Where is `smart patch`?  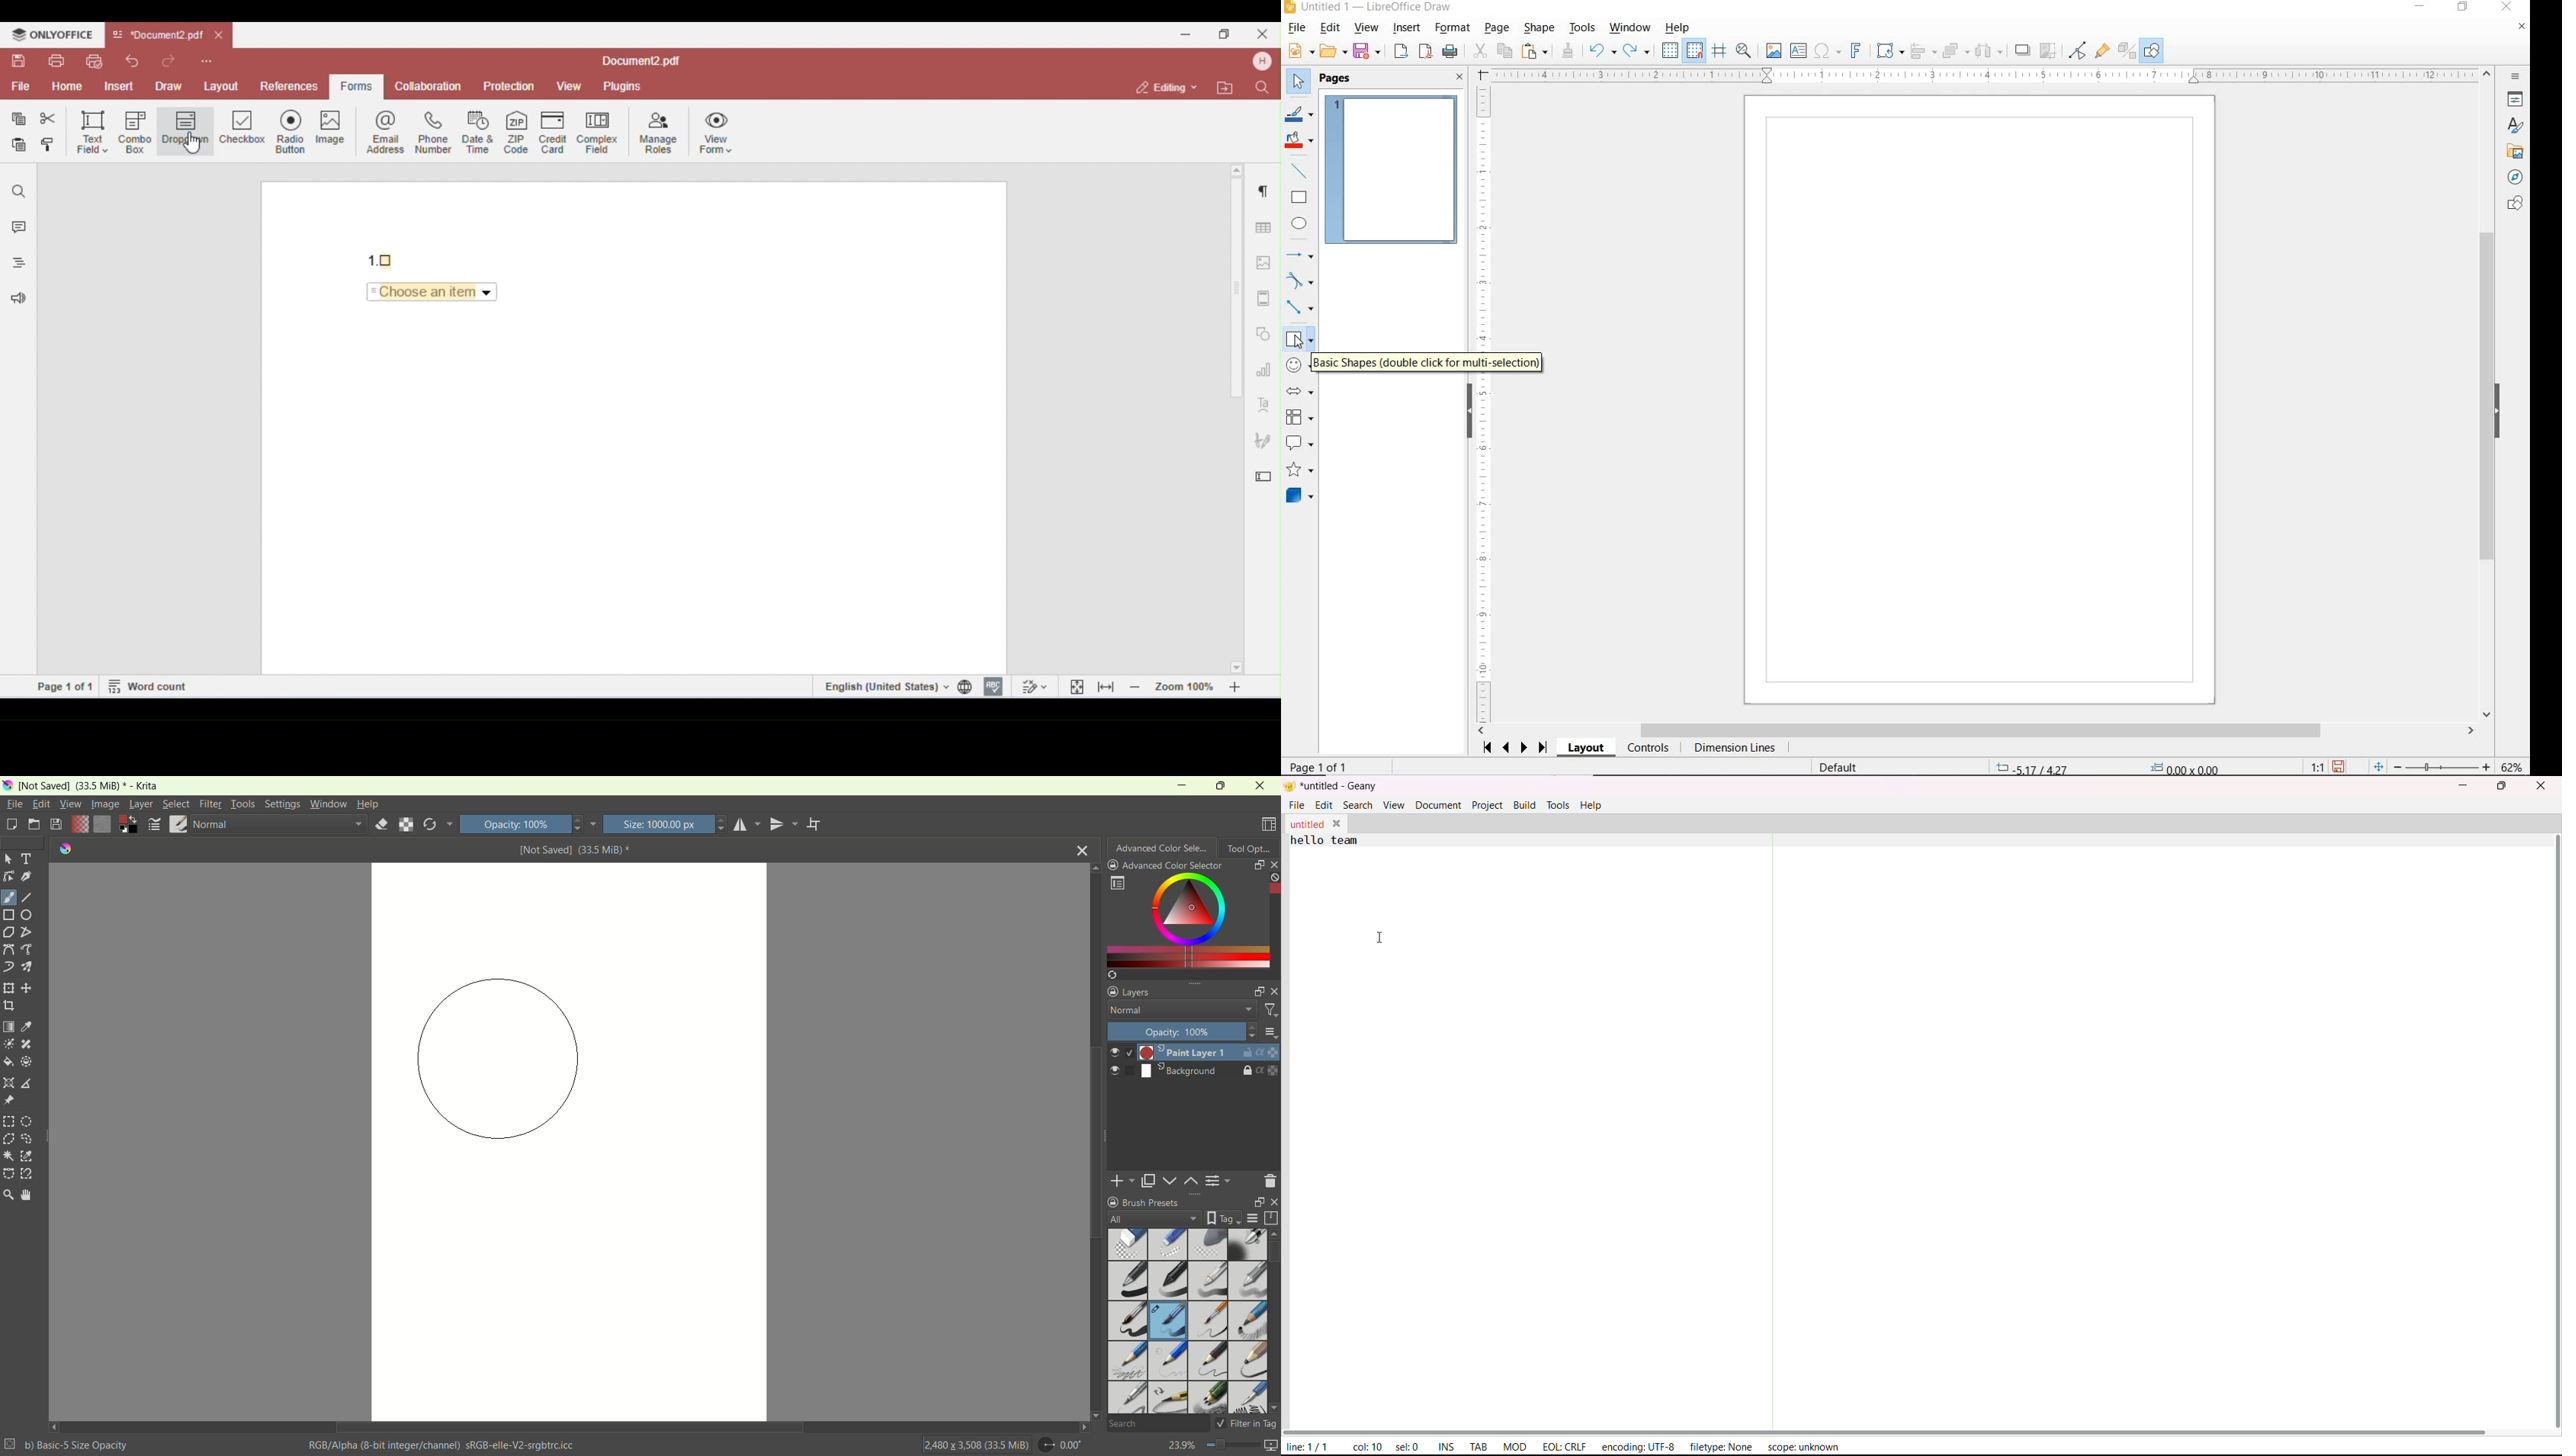
smart patch is located at coordinates (27, 1045).